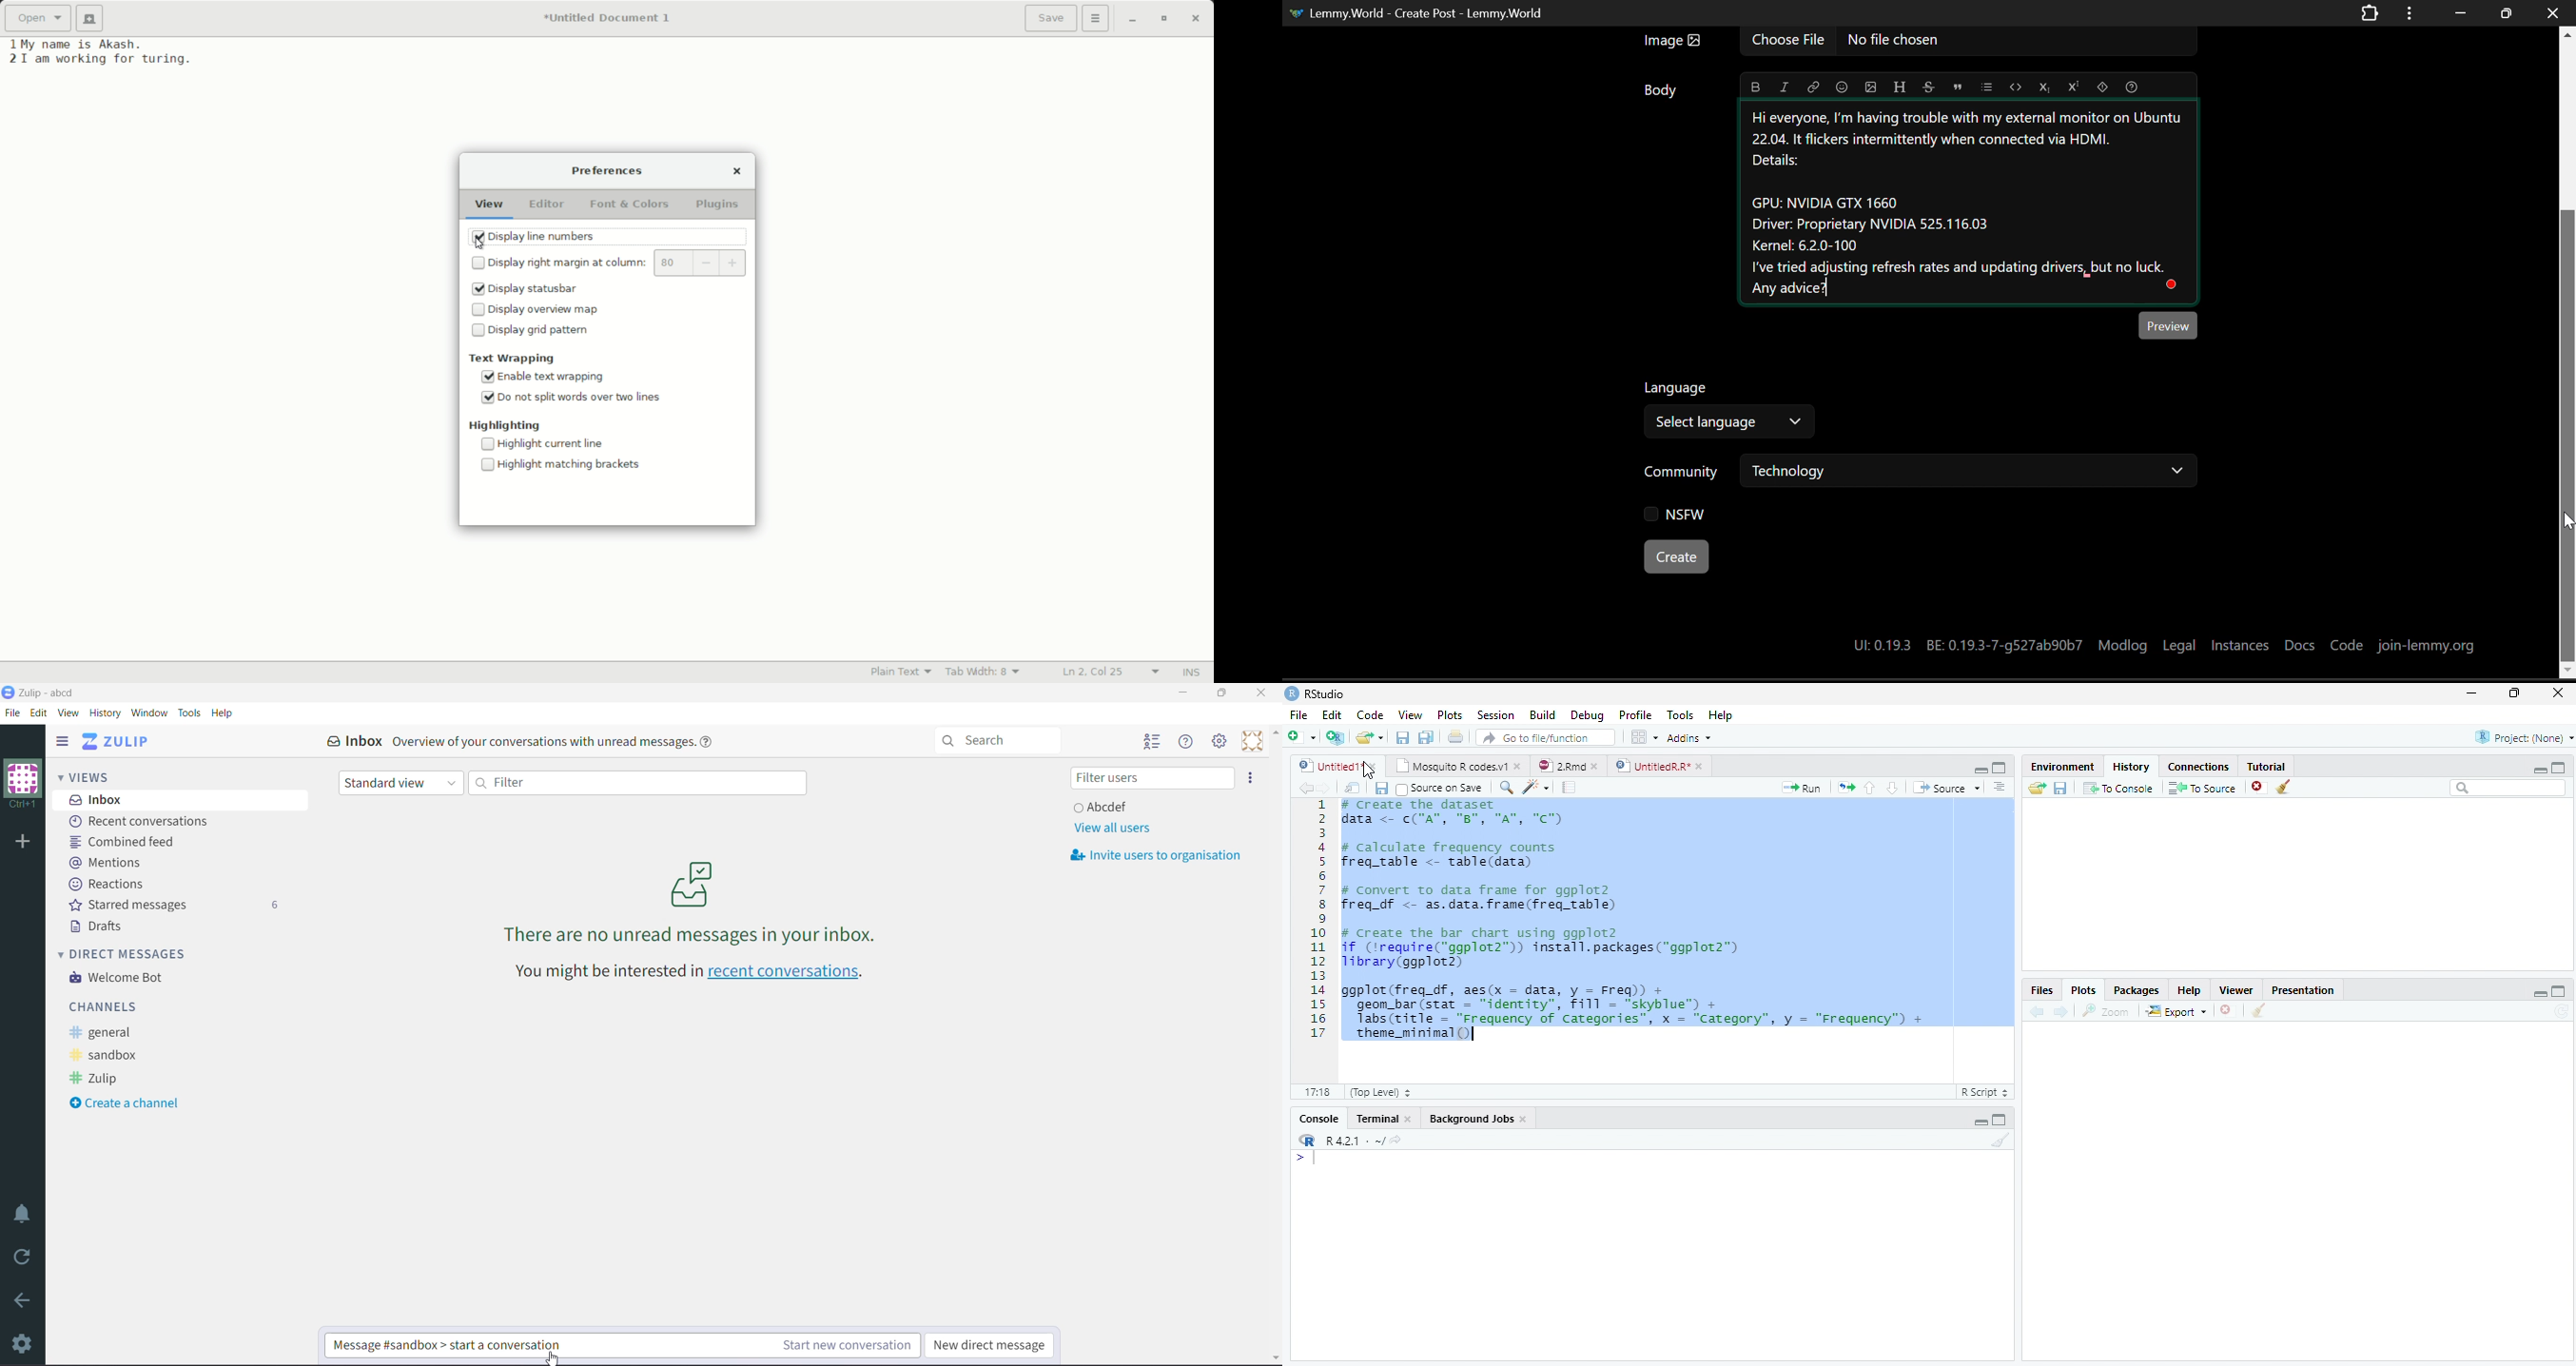  Describe the element at coordinates (1409, 715) in the screenshot. I see `View` at that location.